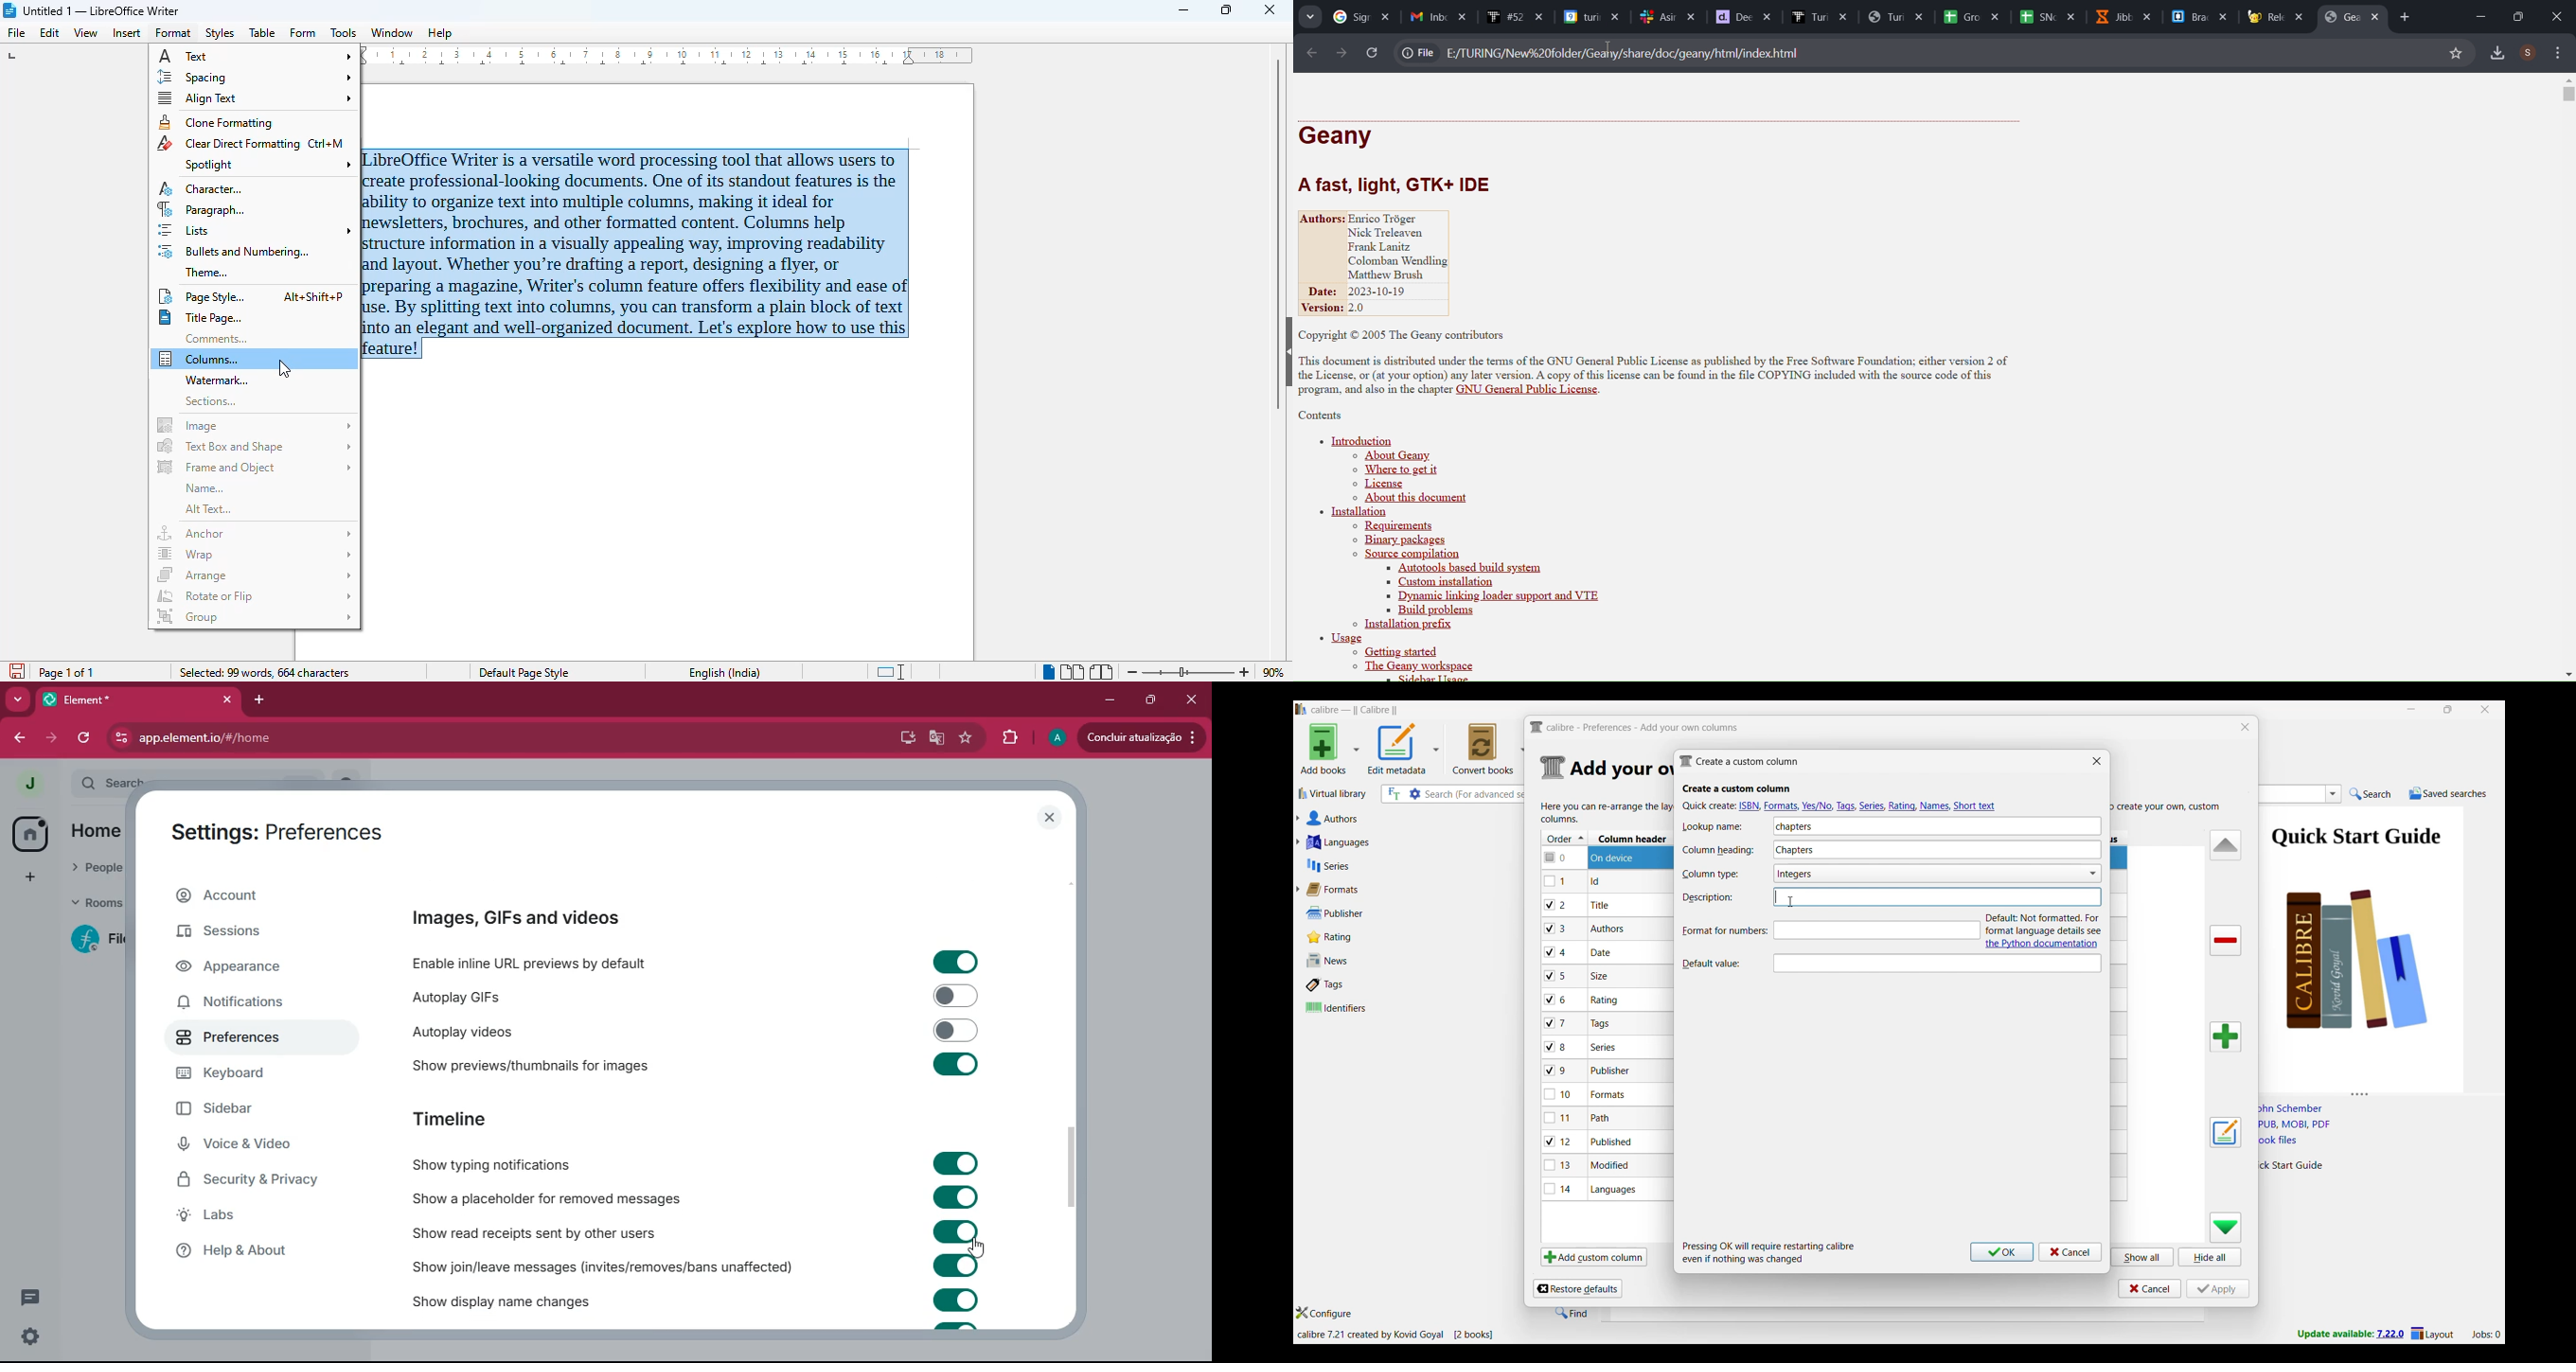  Describe the element at coordinates (1245, 672) in the screenshot. I see `zoom in` at that location.